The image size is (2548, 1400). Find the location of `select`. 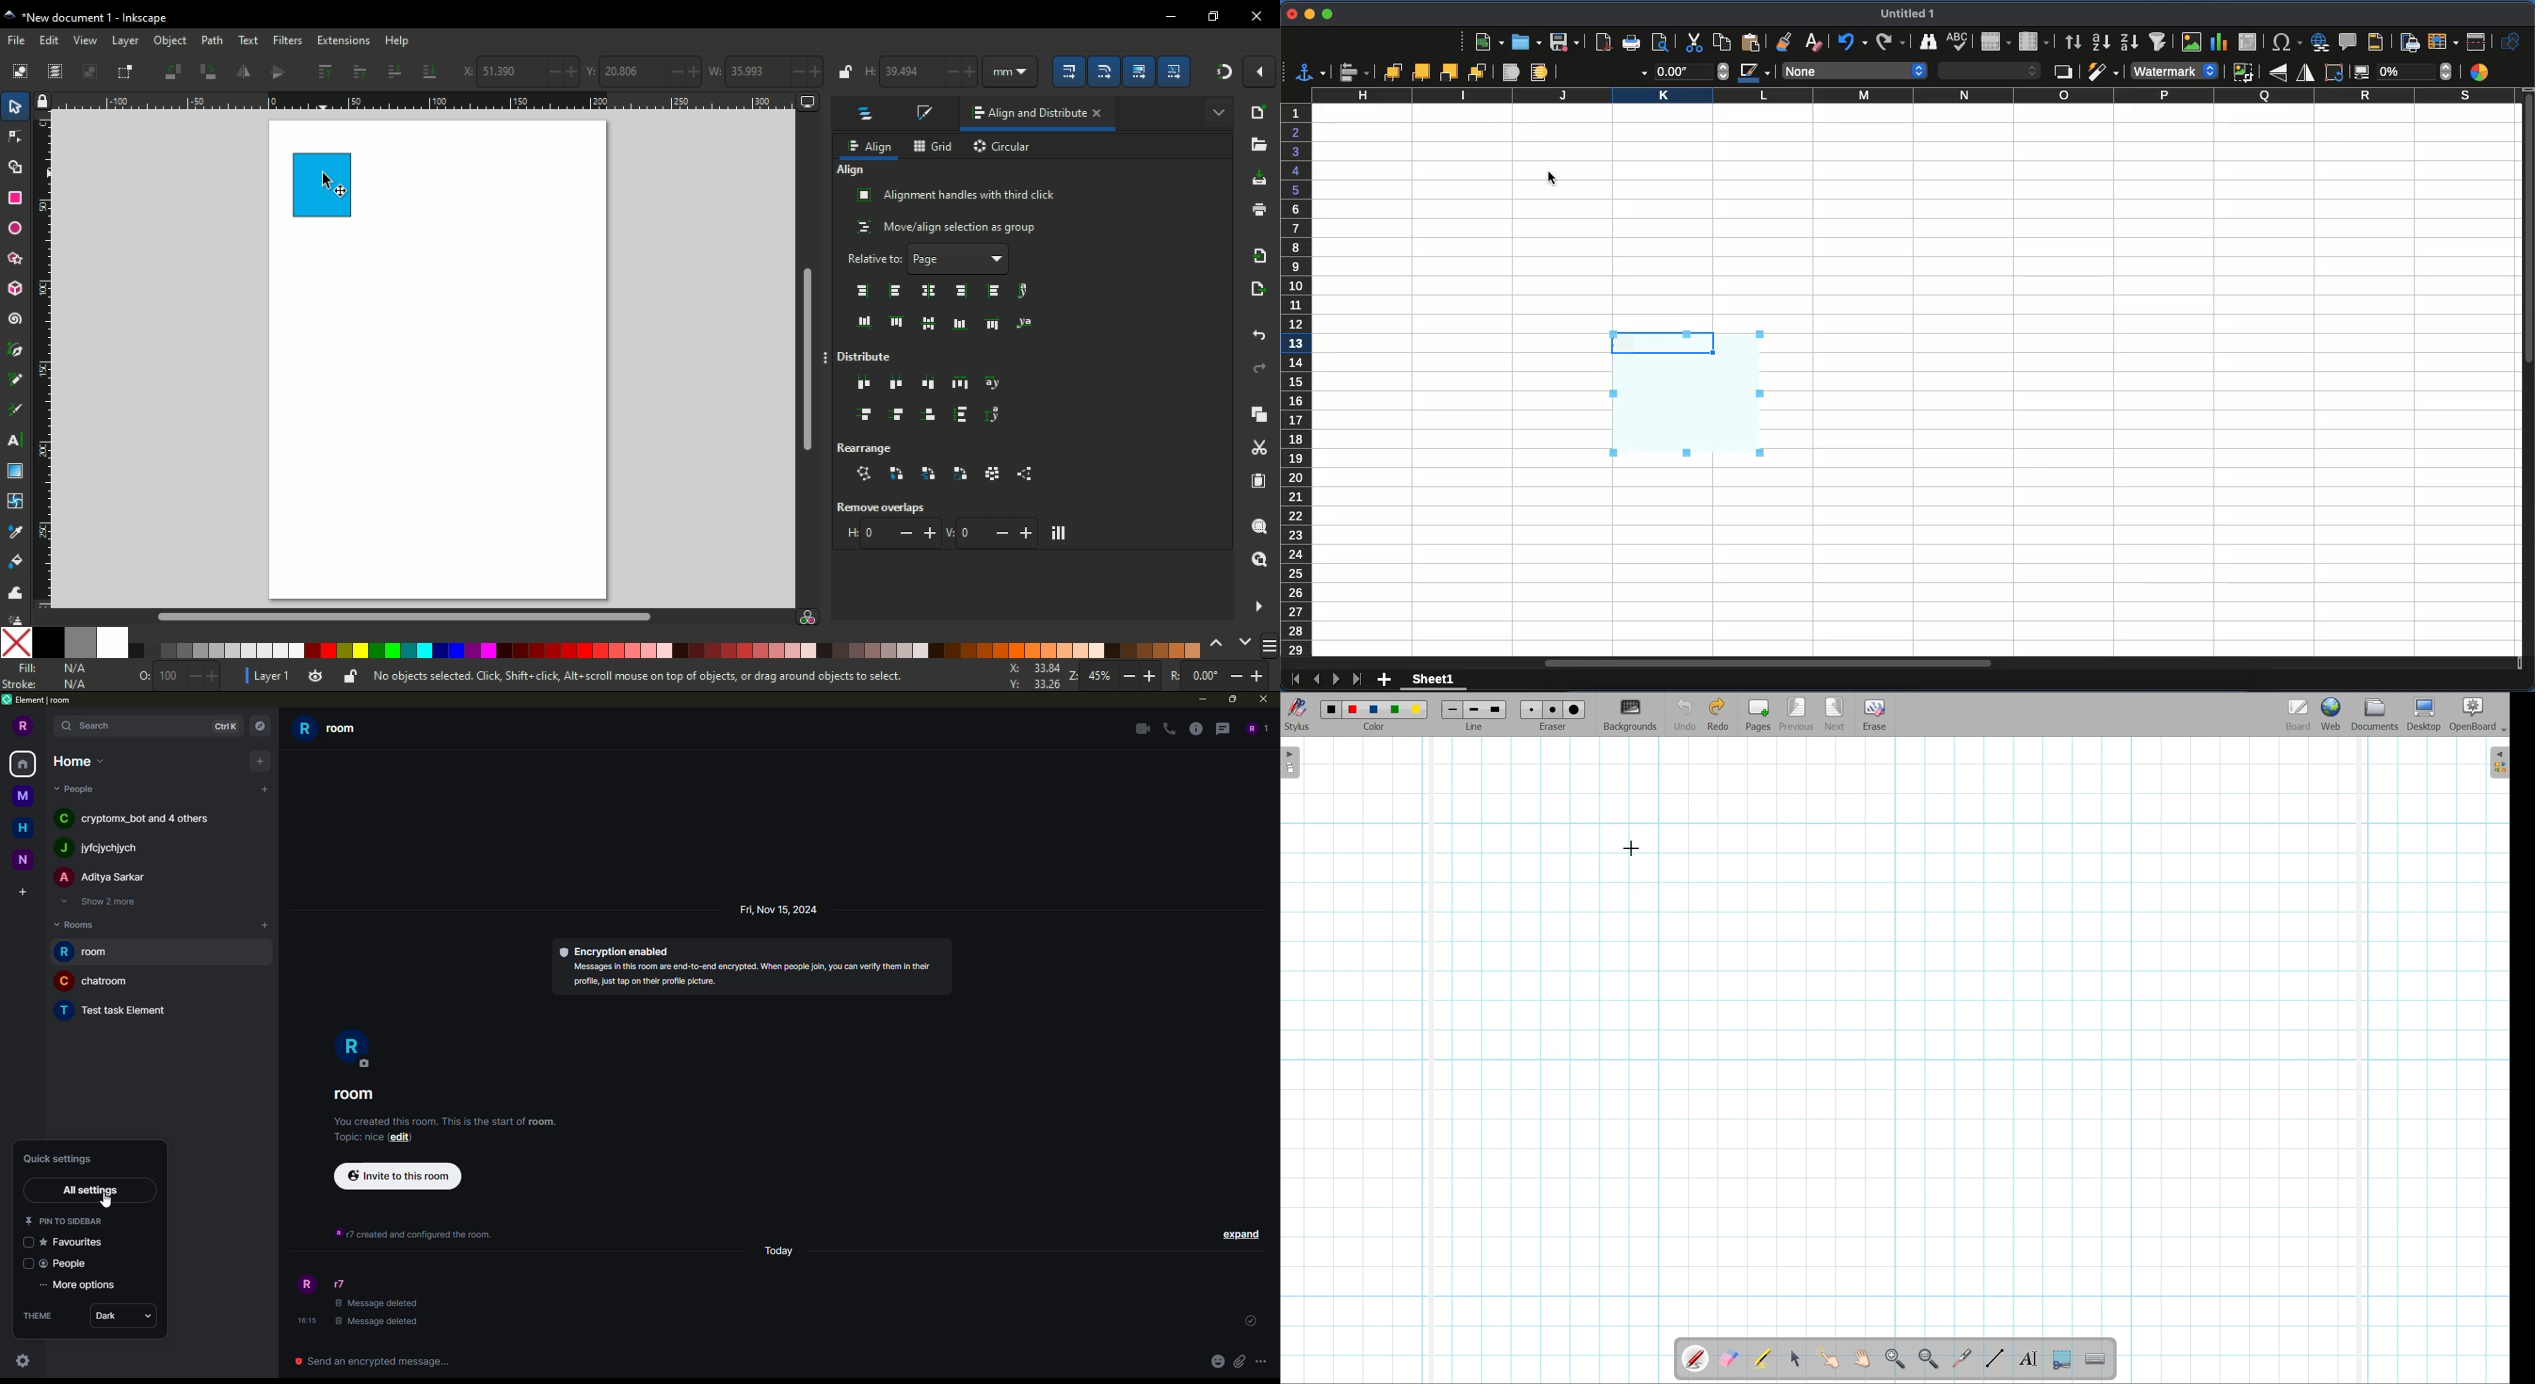

select is located at coordinates (27, 1242).